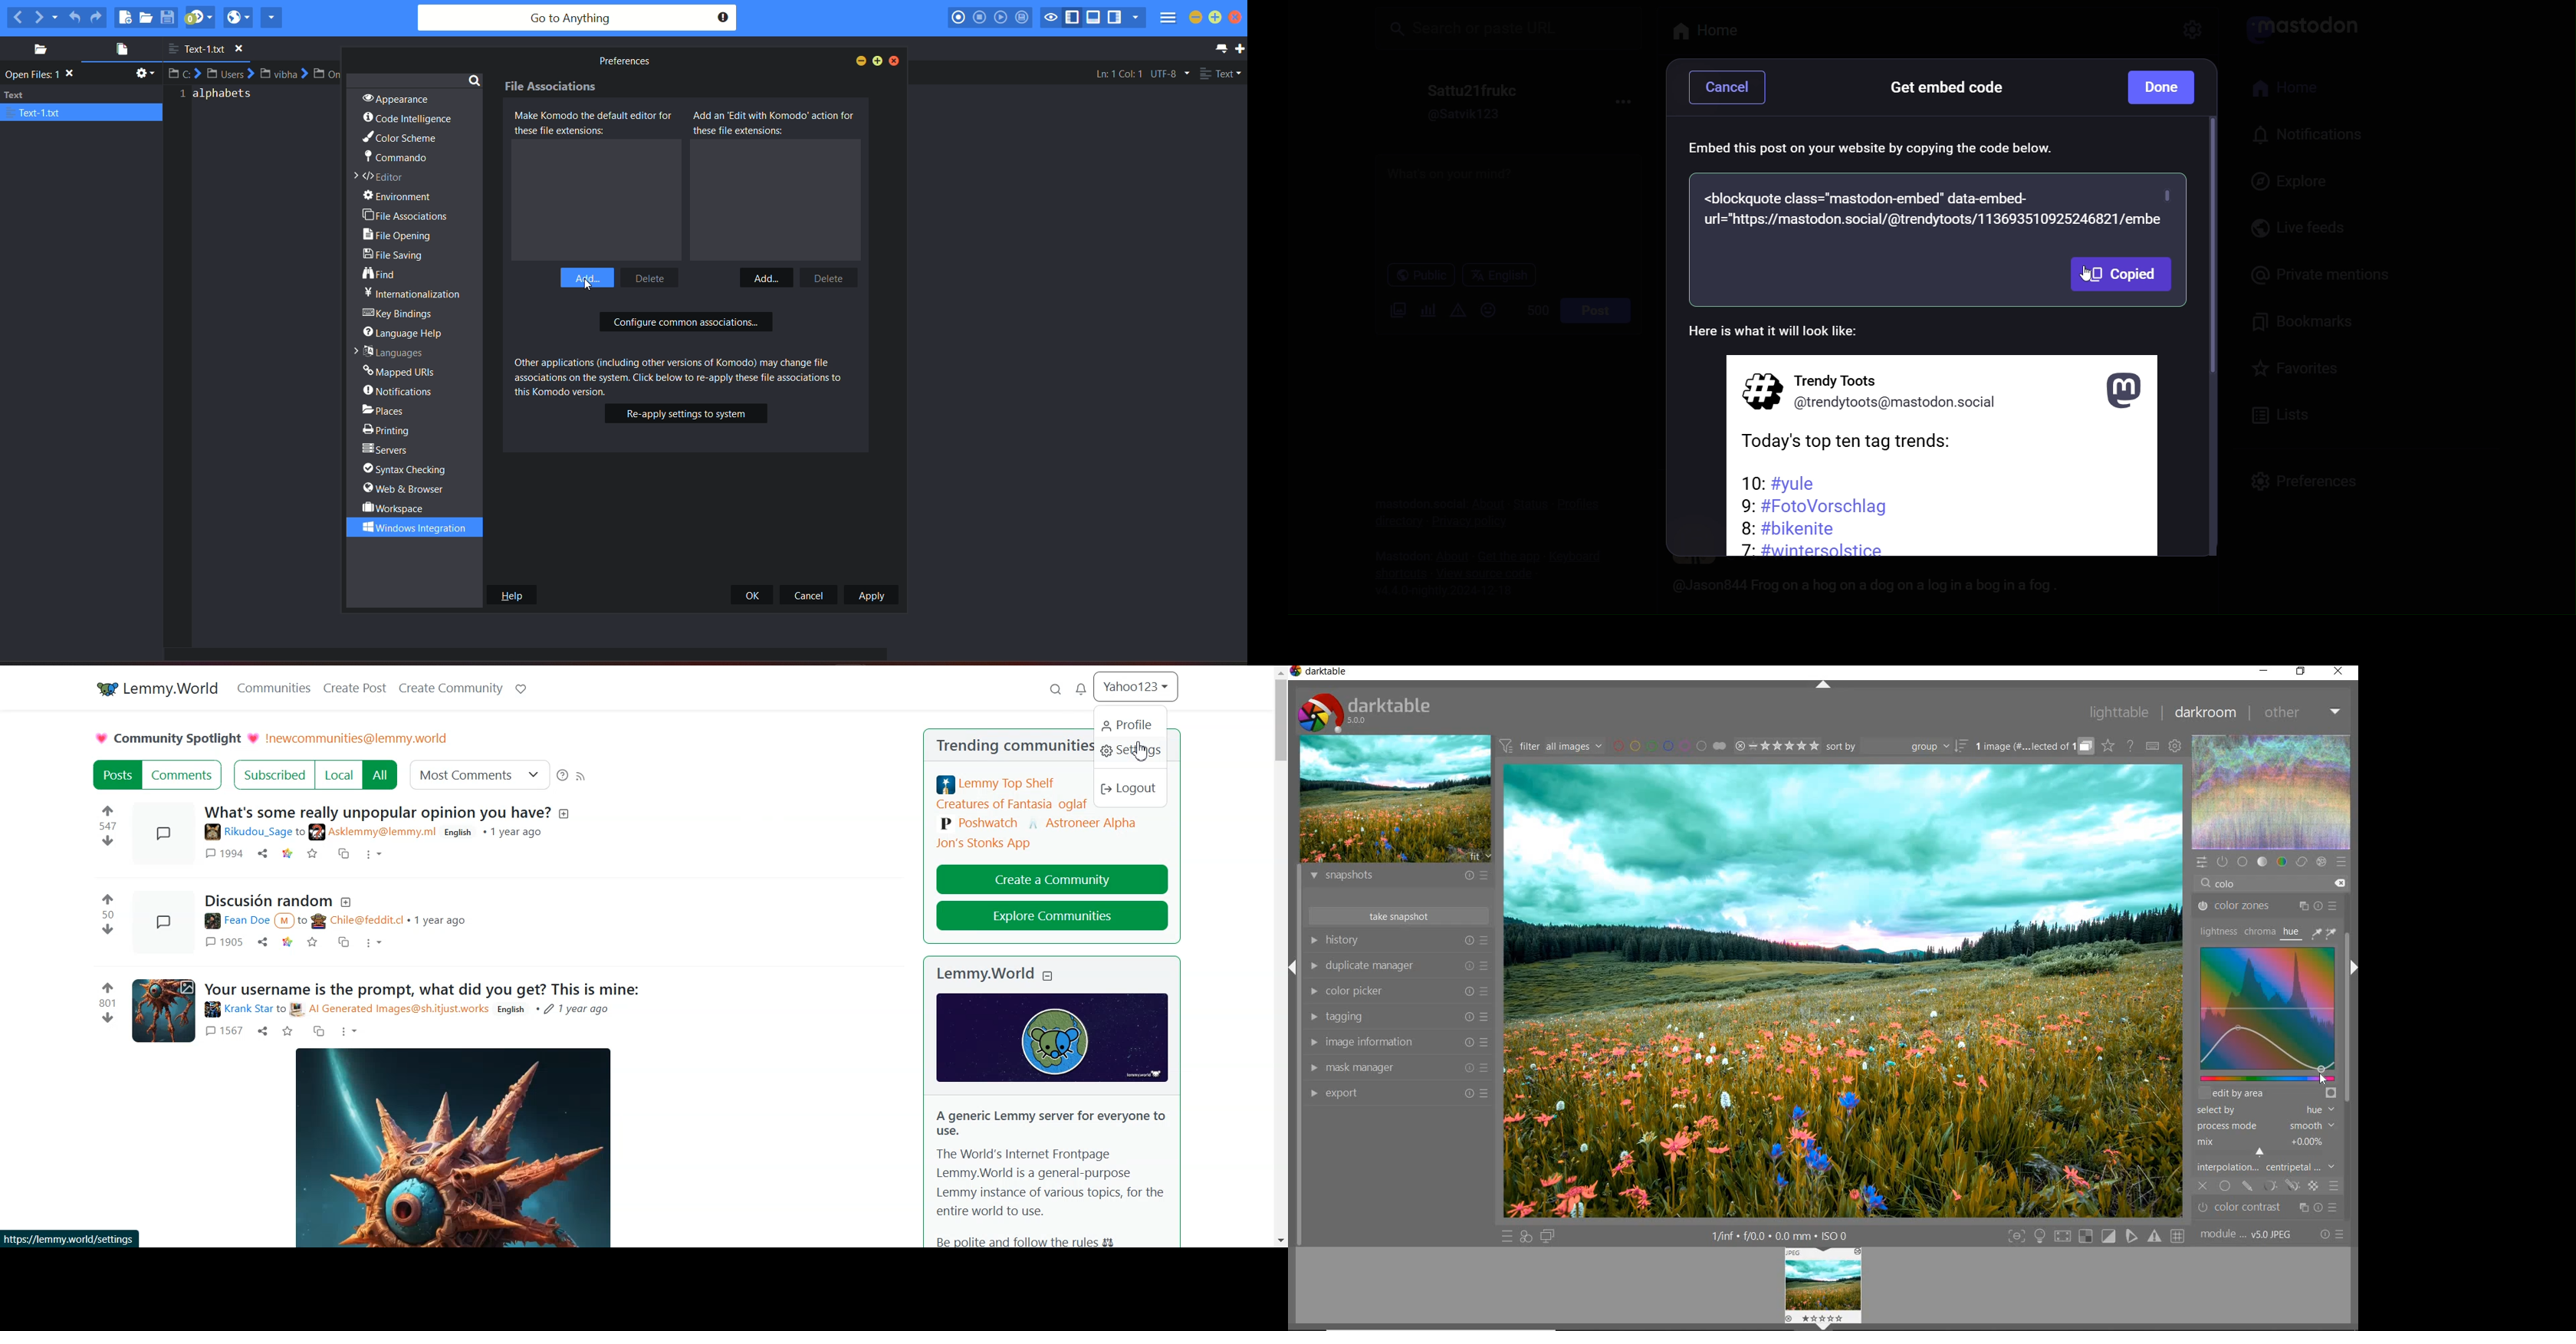 The width and height of the screenshot is (2576, 1344). What do you see at coordinates (480, 774) in the screenshot?
I see `Most Comments` at bounding box center [480, 774].